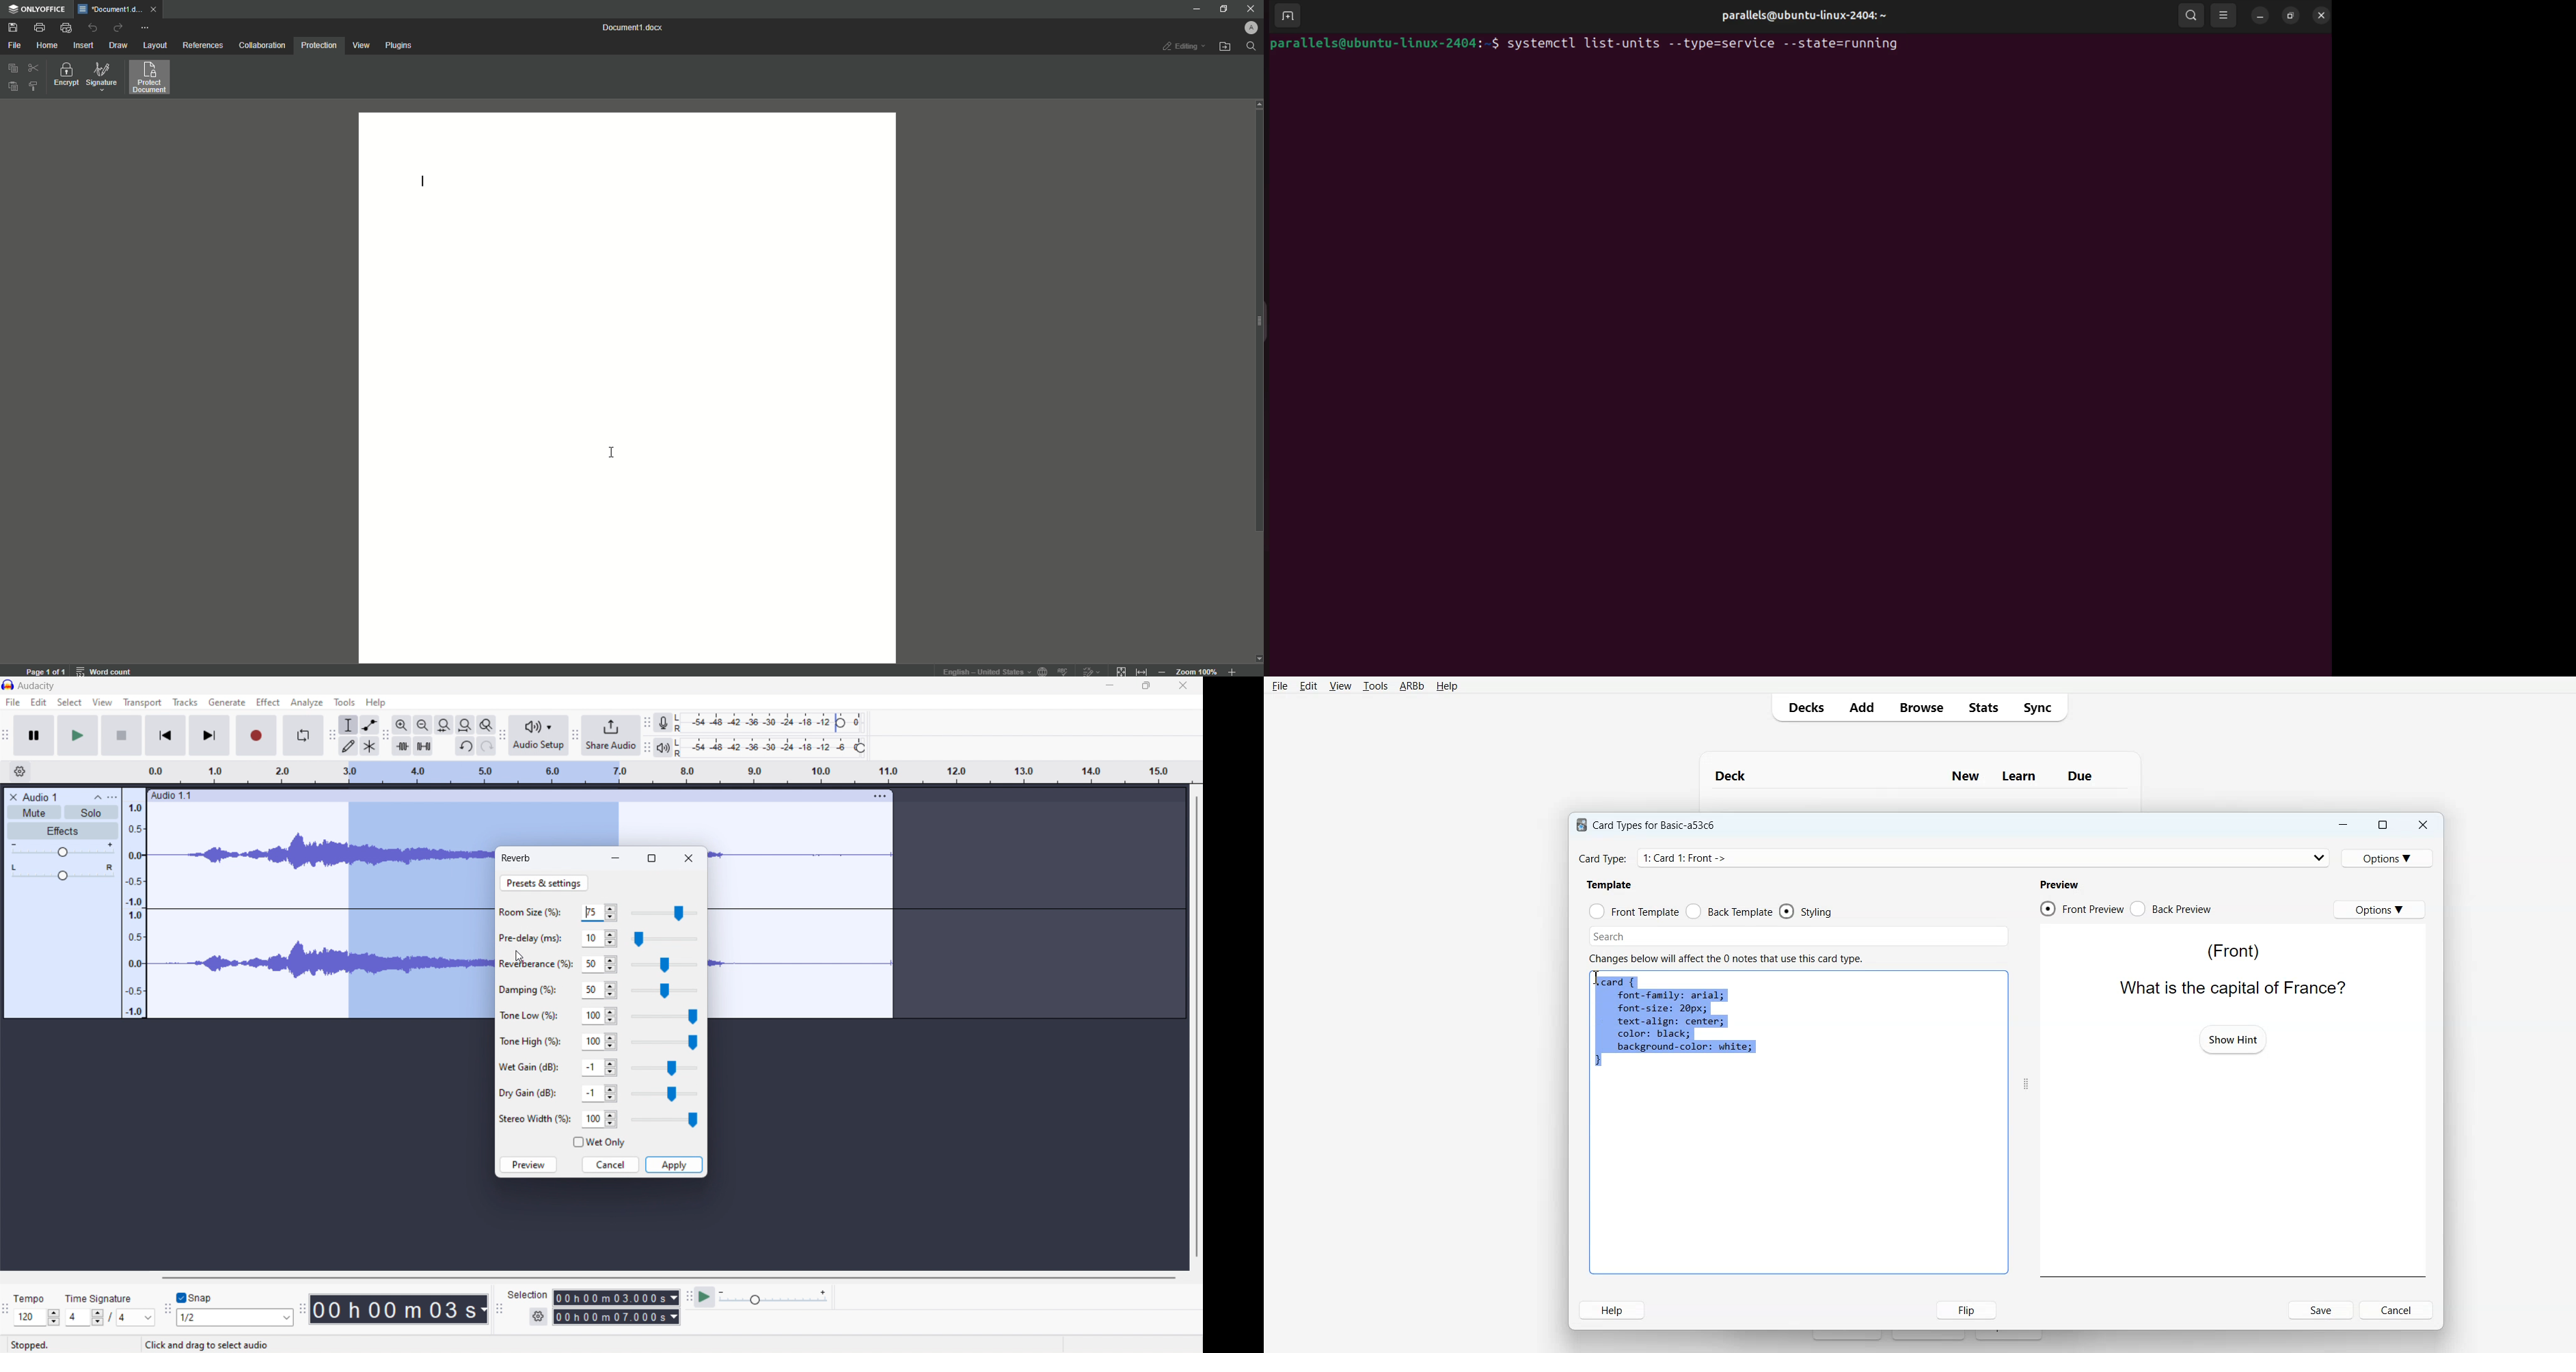  I want to click on trim audio outside selection, so click(403, 746).